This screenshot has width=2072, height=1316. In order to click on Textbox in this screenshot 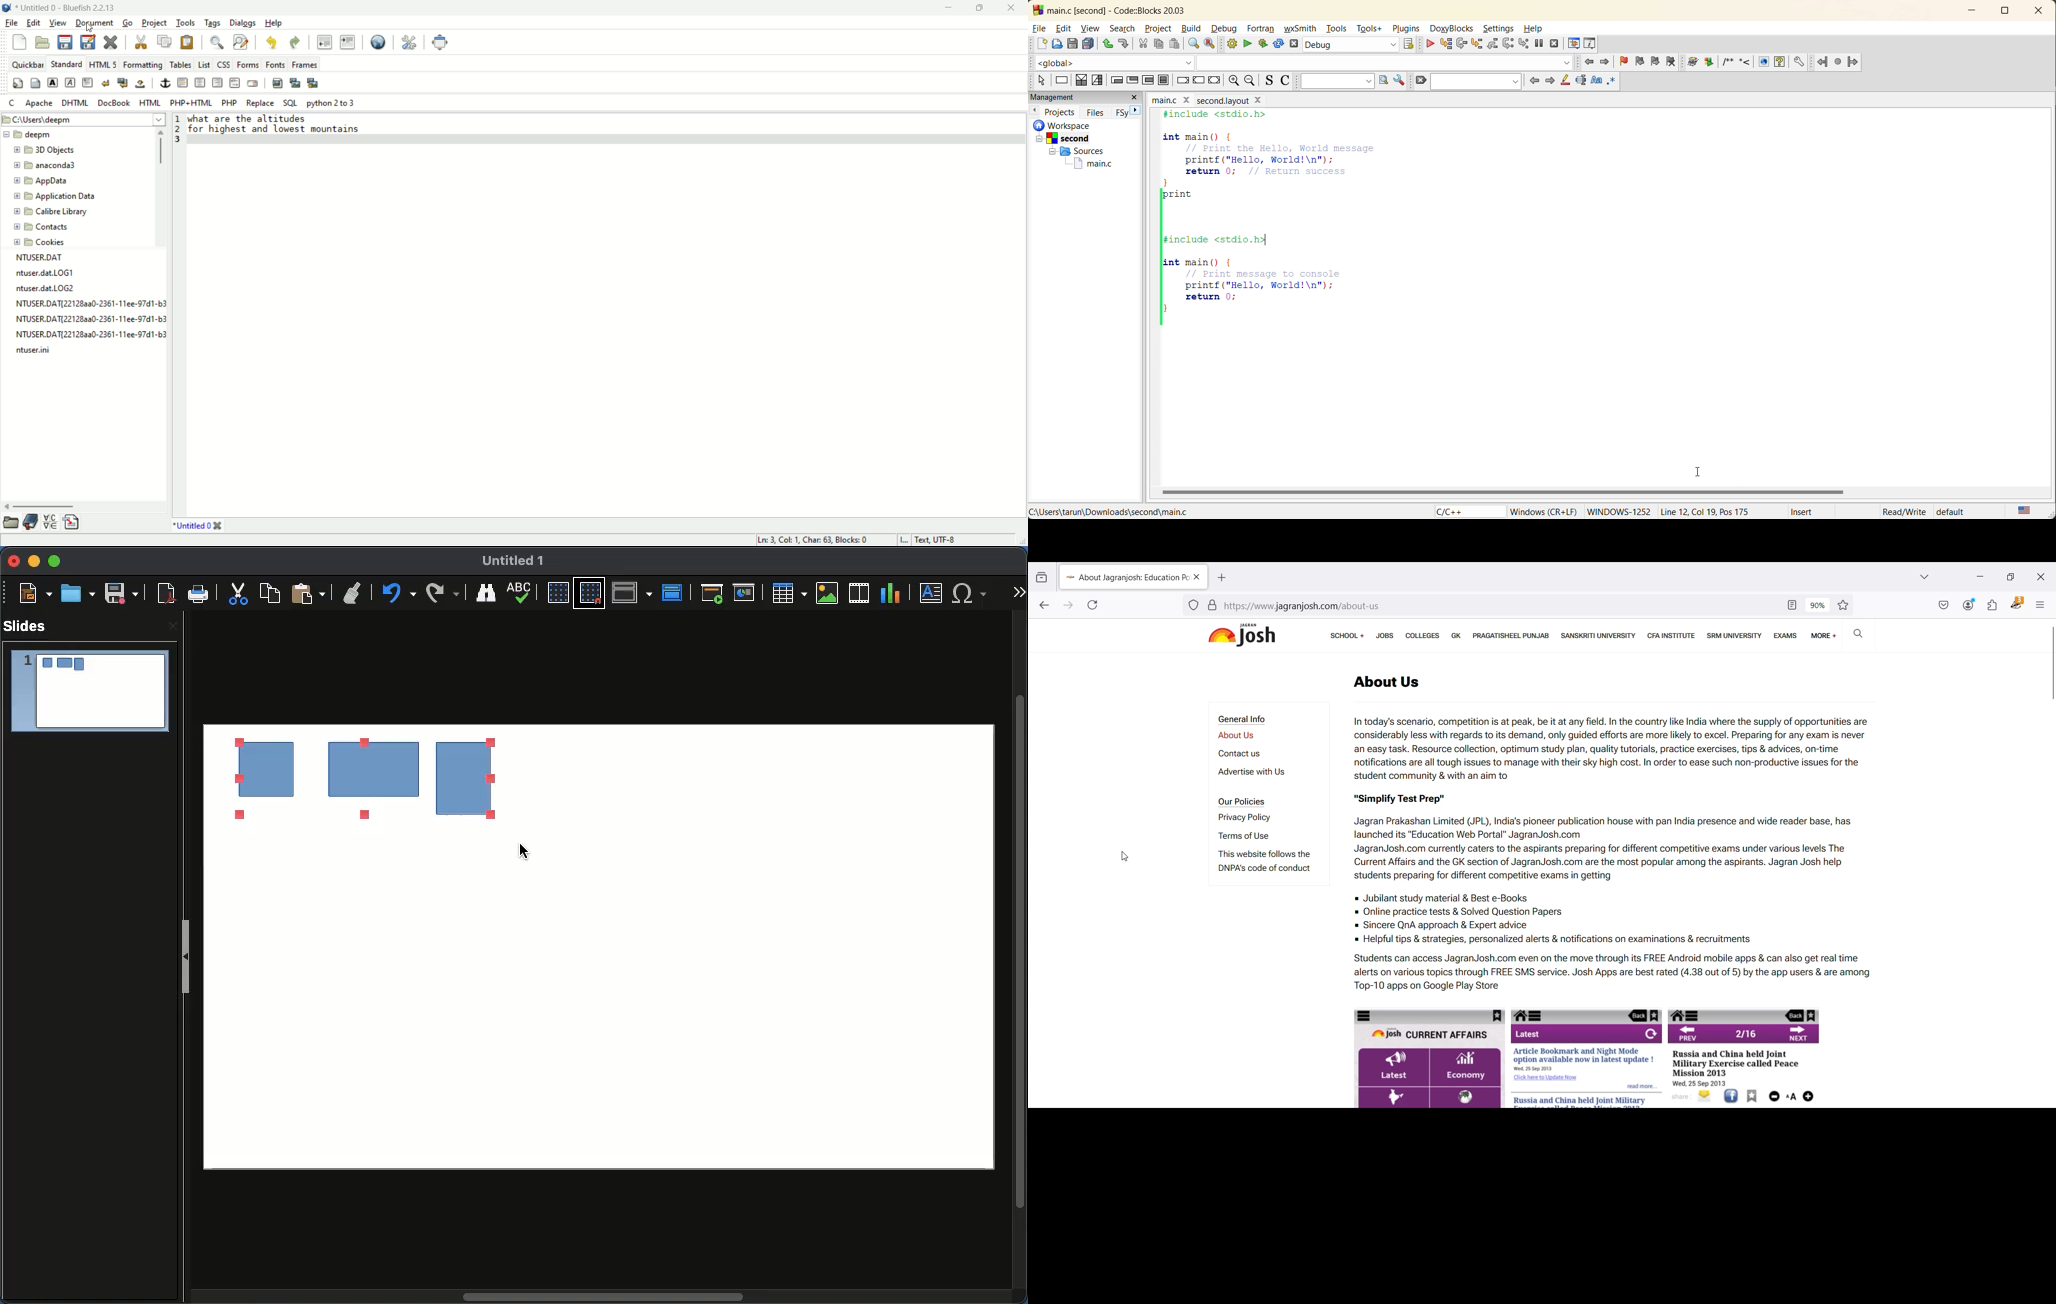, I will do `click(931, 594)`.